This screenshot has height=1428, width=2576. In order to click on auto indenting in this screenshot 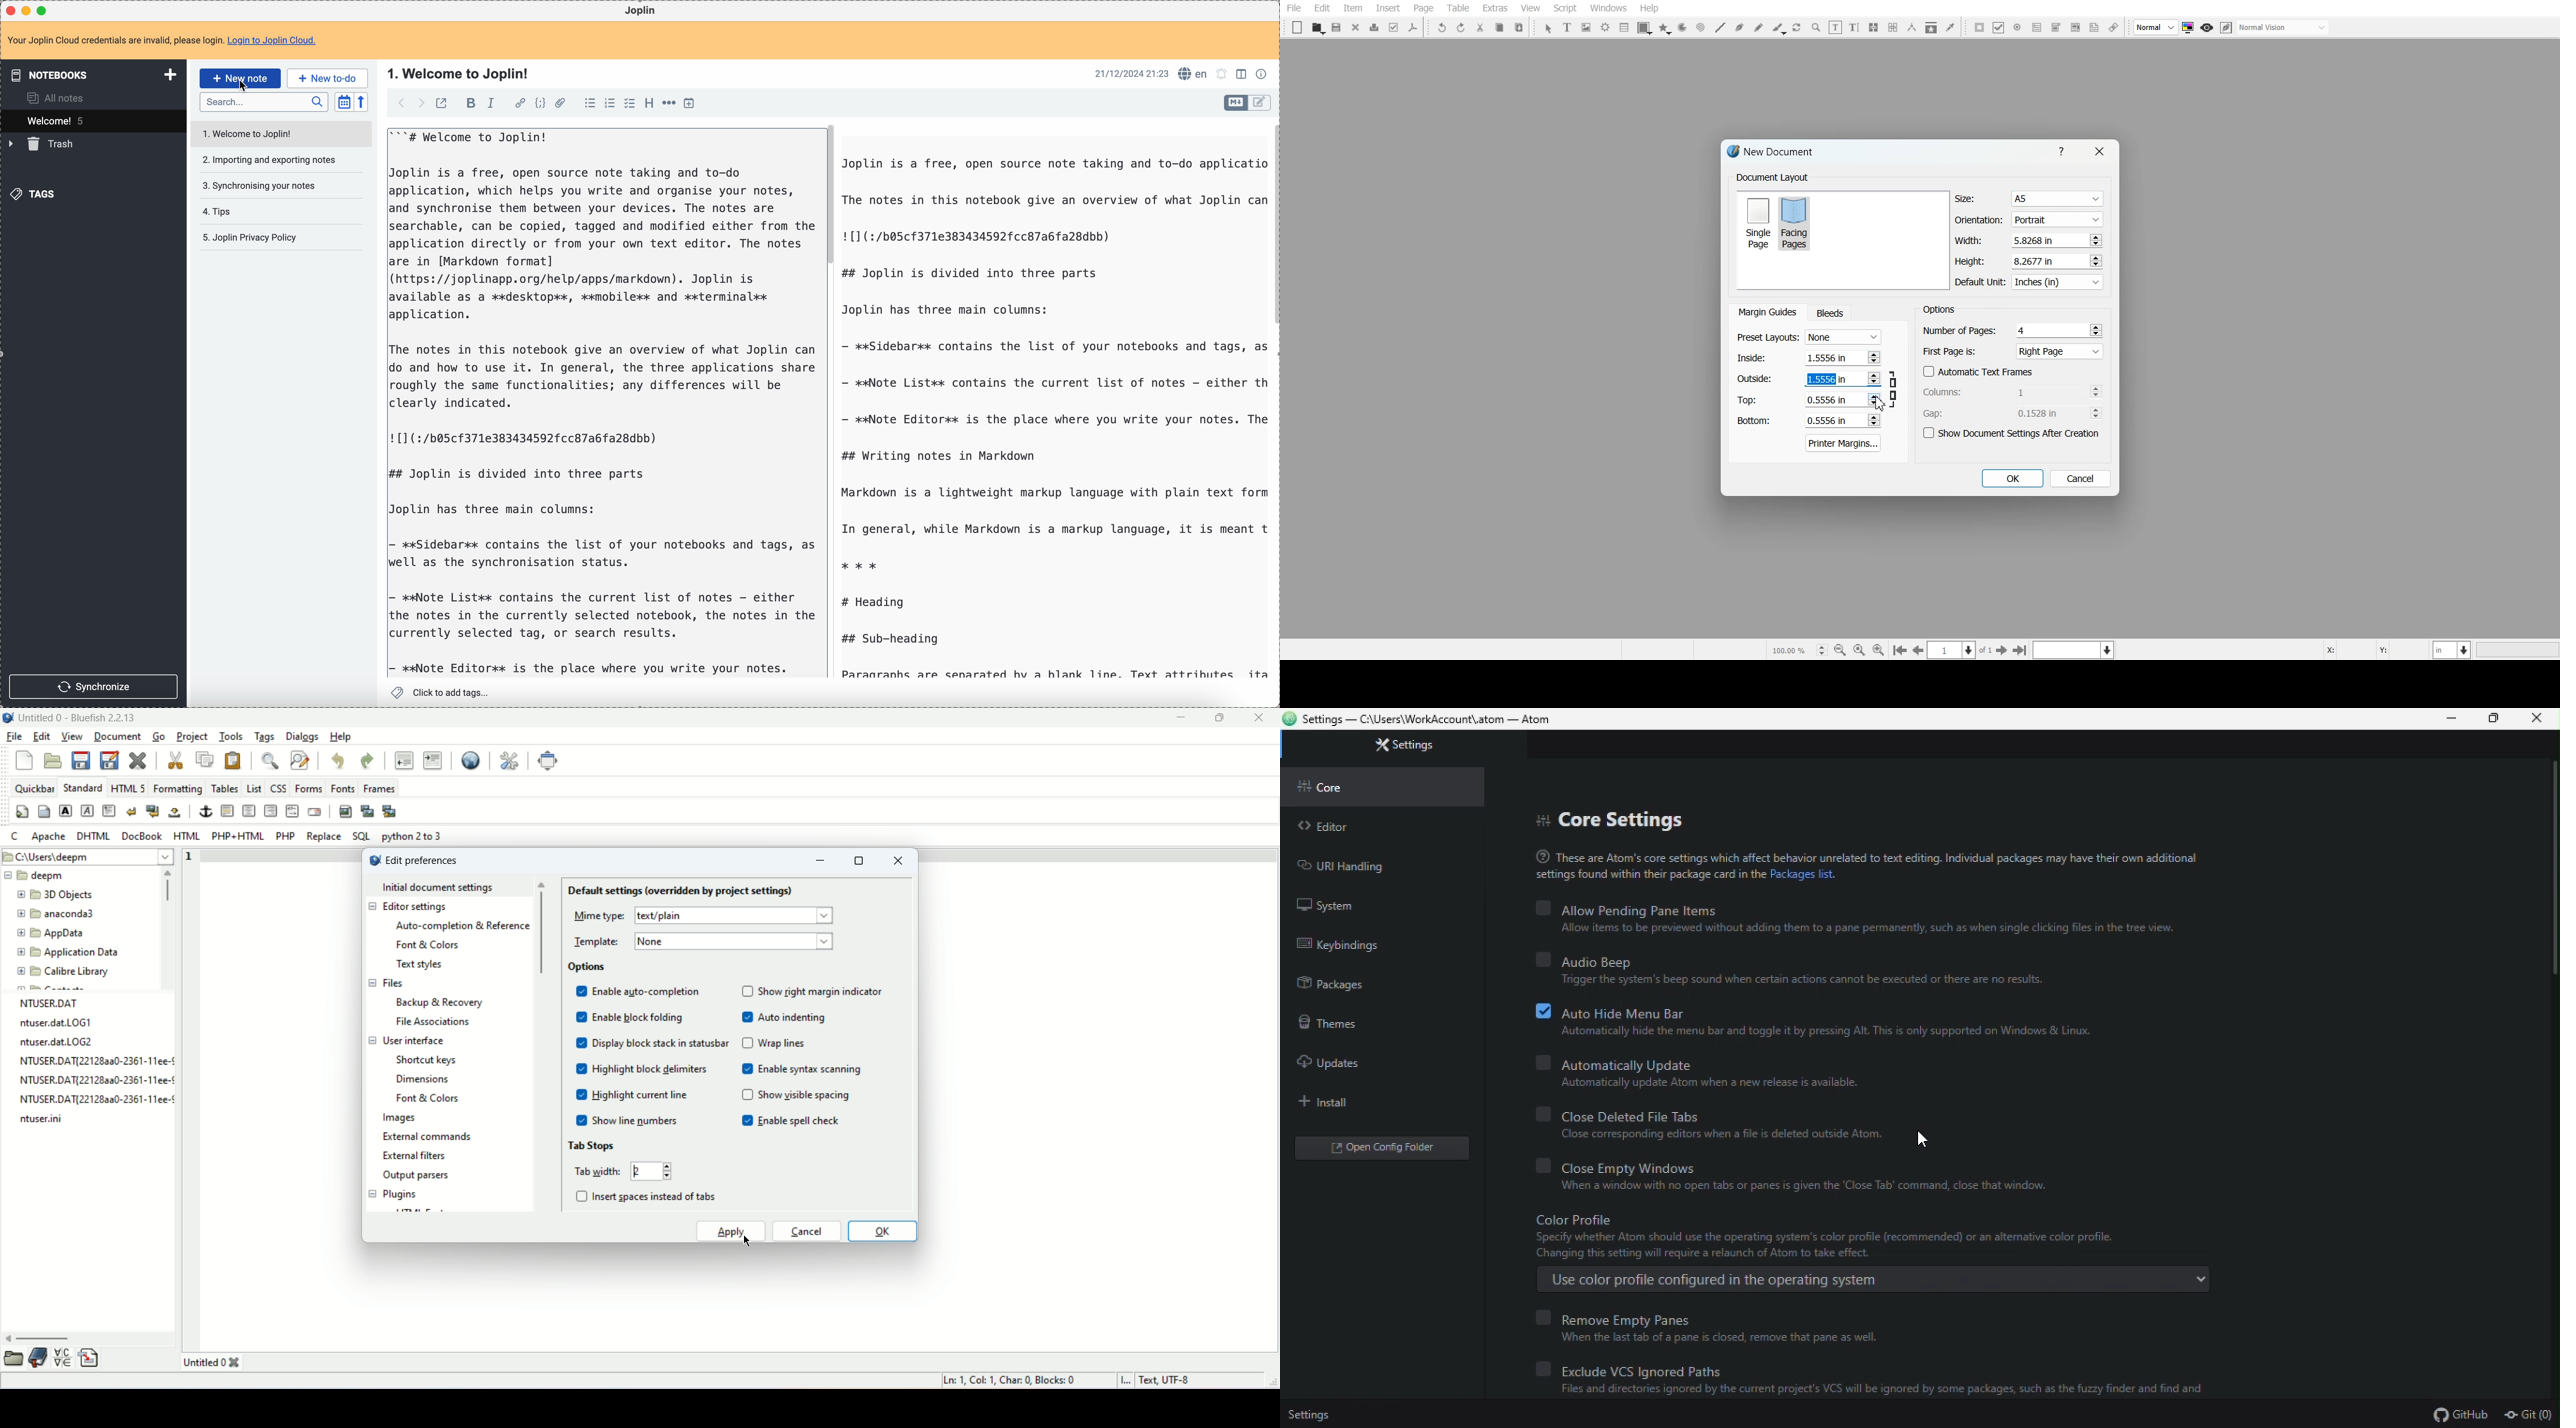, I will do `click(793, 1019)`.